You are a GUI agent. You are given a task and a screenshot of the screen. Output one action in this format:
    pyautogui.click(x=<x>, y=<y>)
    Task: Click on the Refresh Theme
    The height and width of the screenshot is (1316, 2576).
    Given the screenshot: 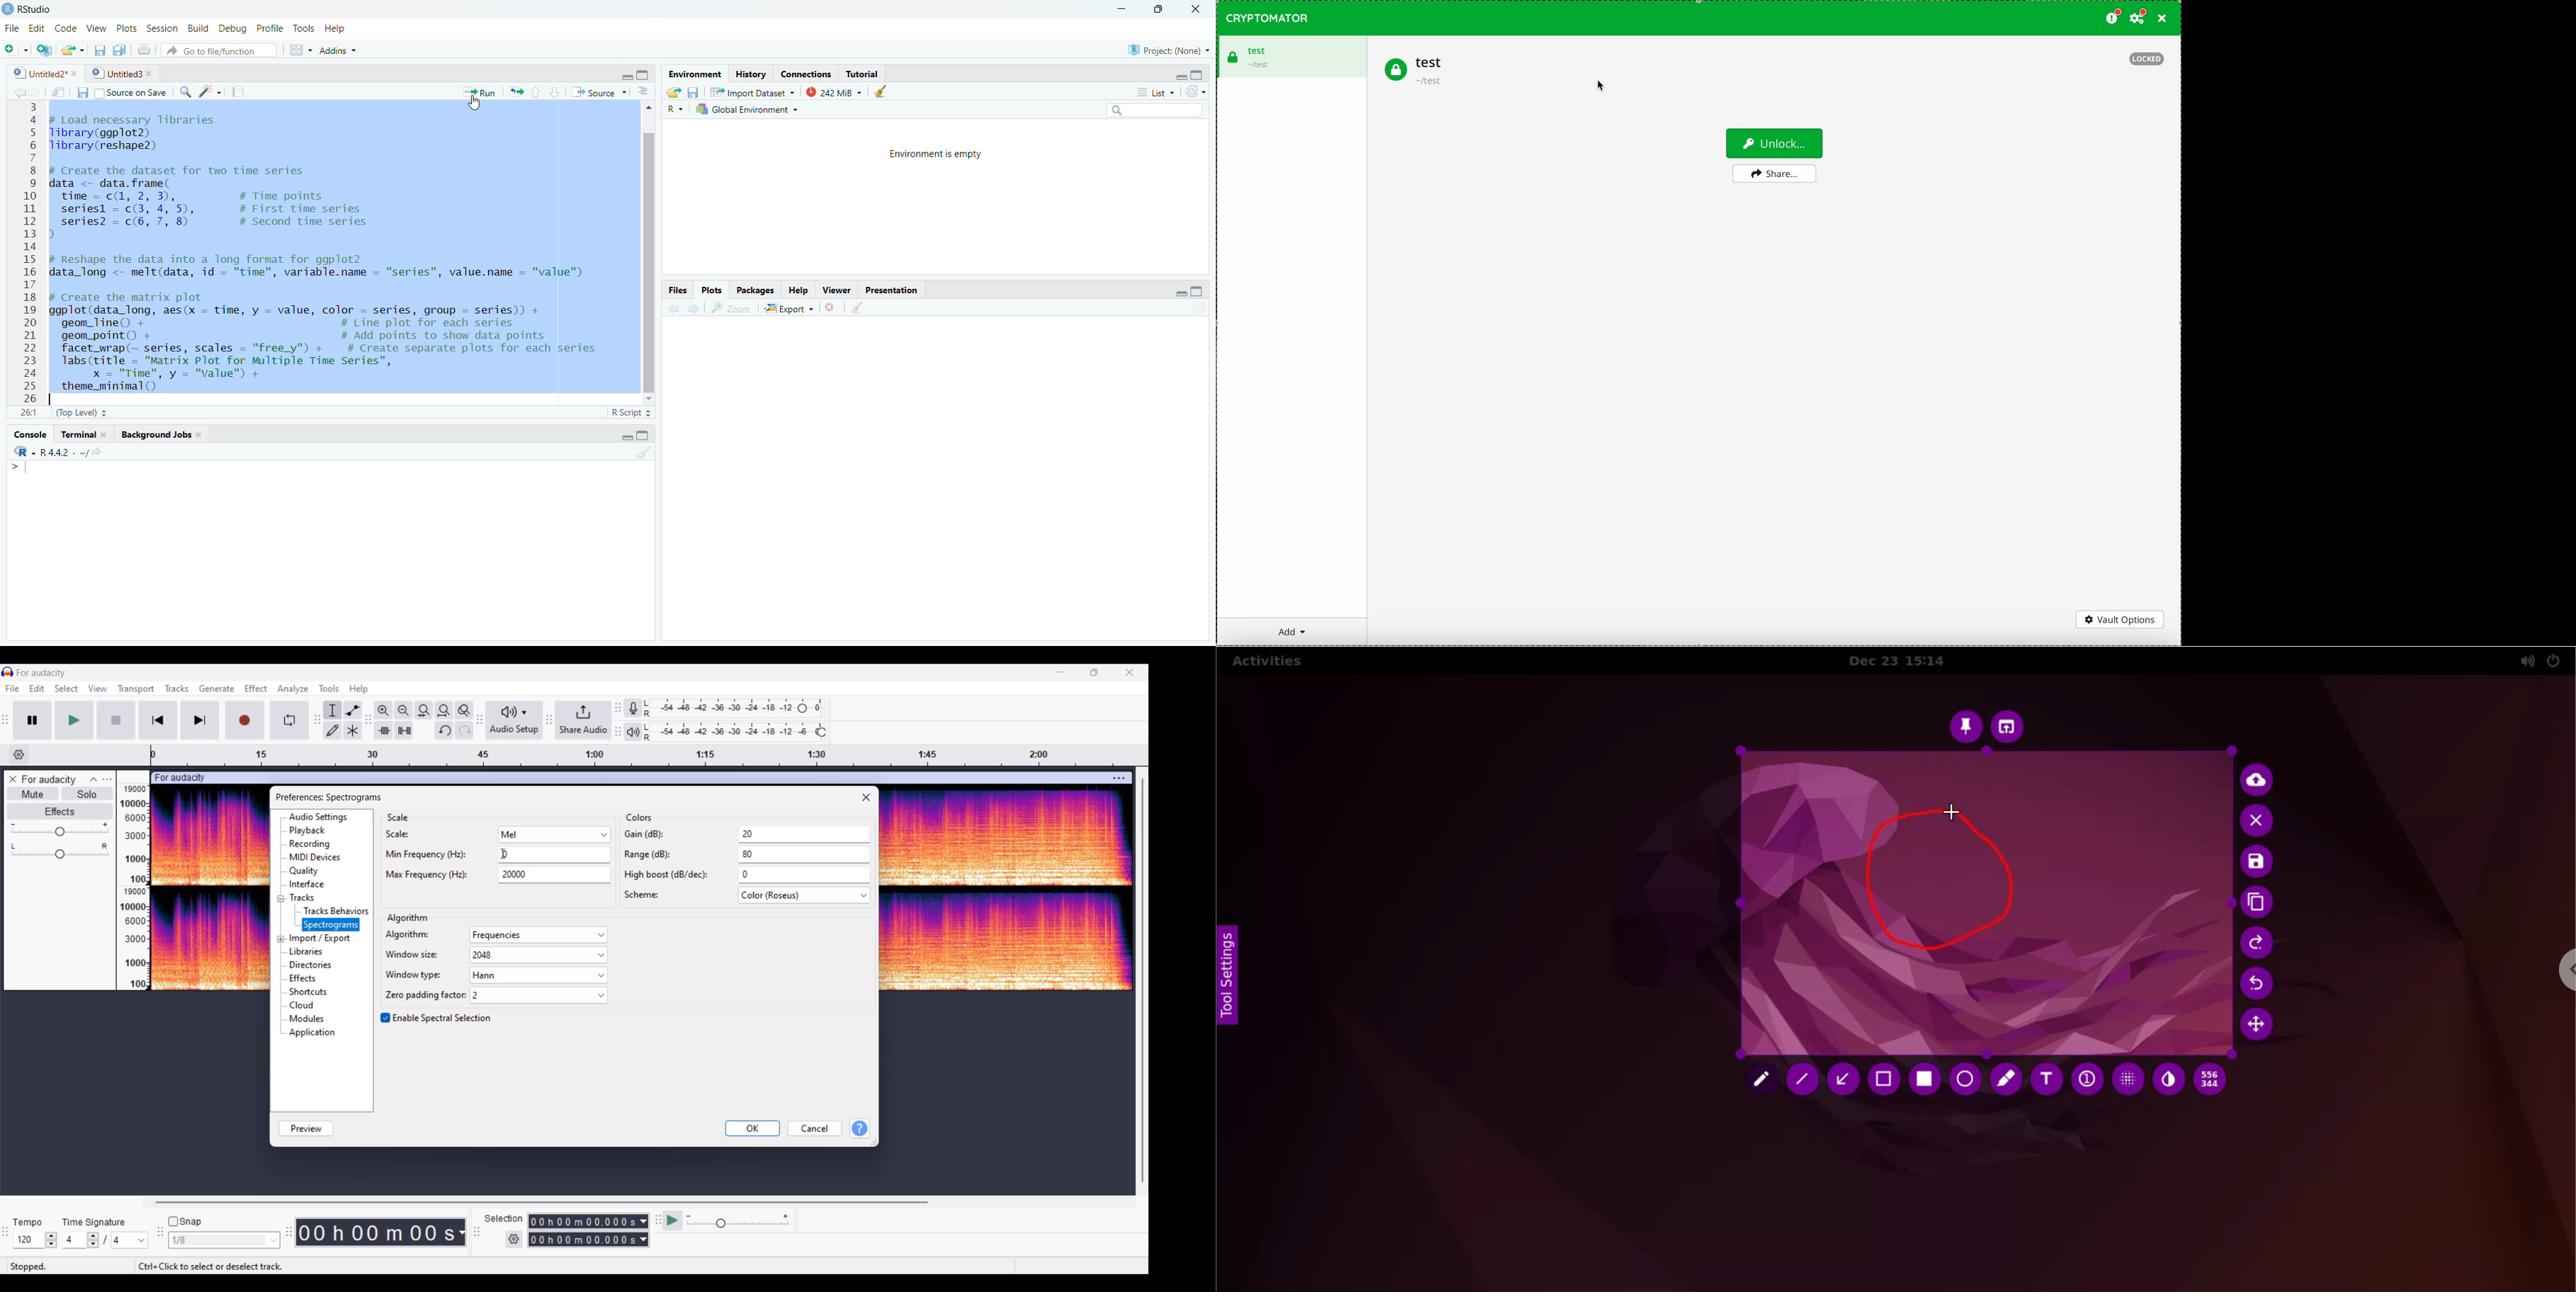 What is the action you would take?
    pyautogui.click(x=1196, y=91)
    